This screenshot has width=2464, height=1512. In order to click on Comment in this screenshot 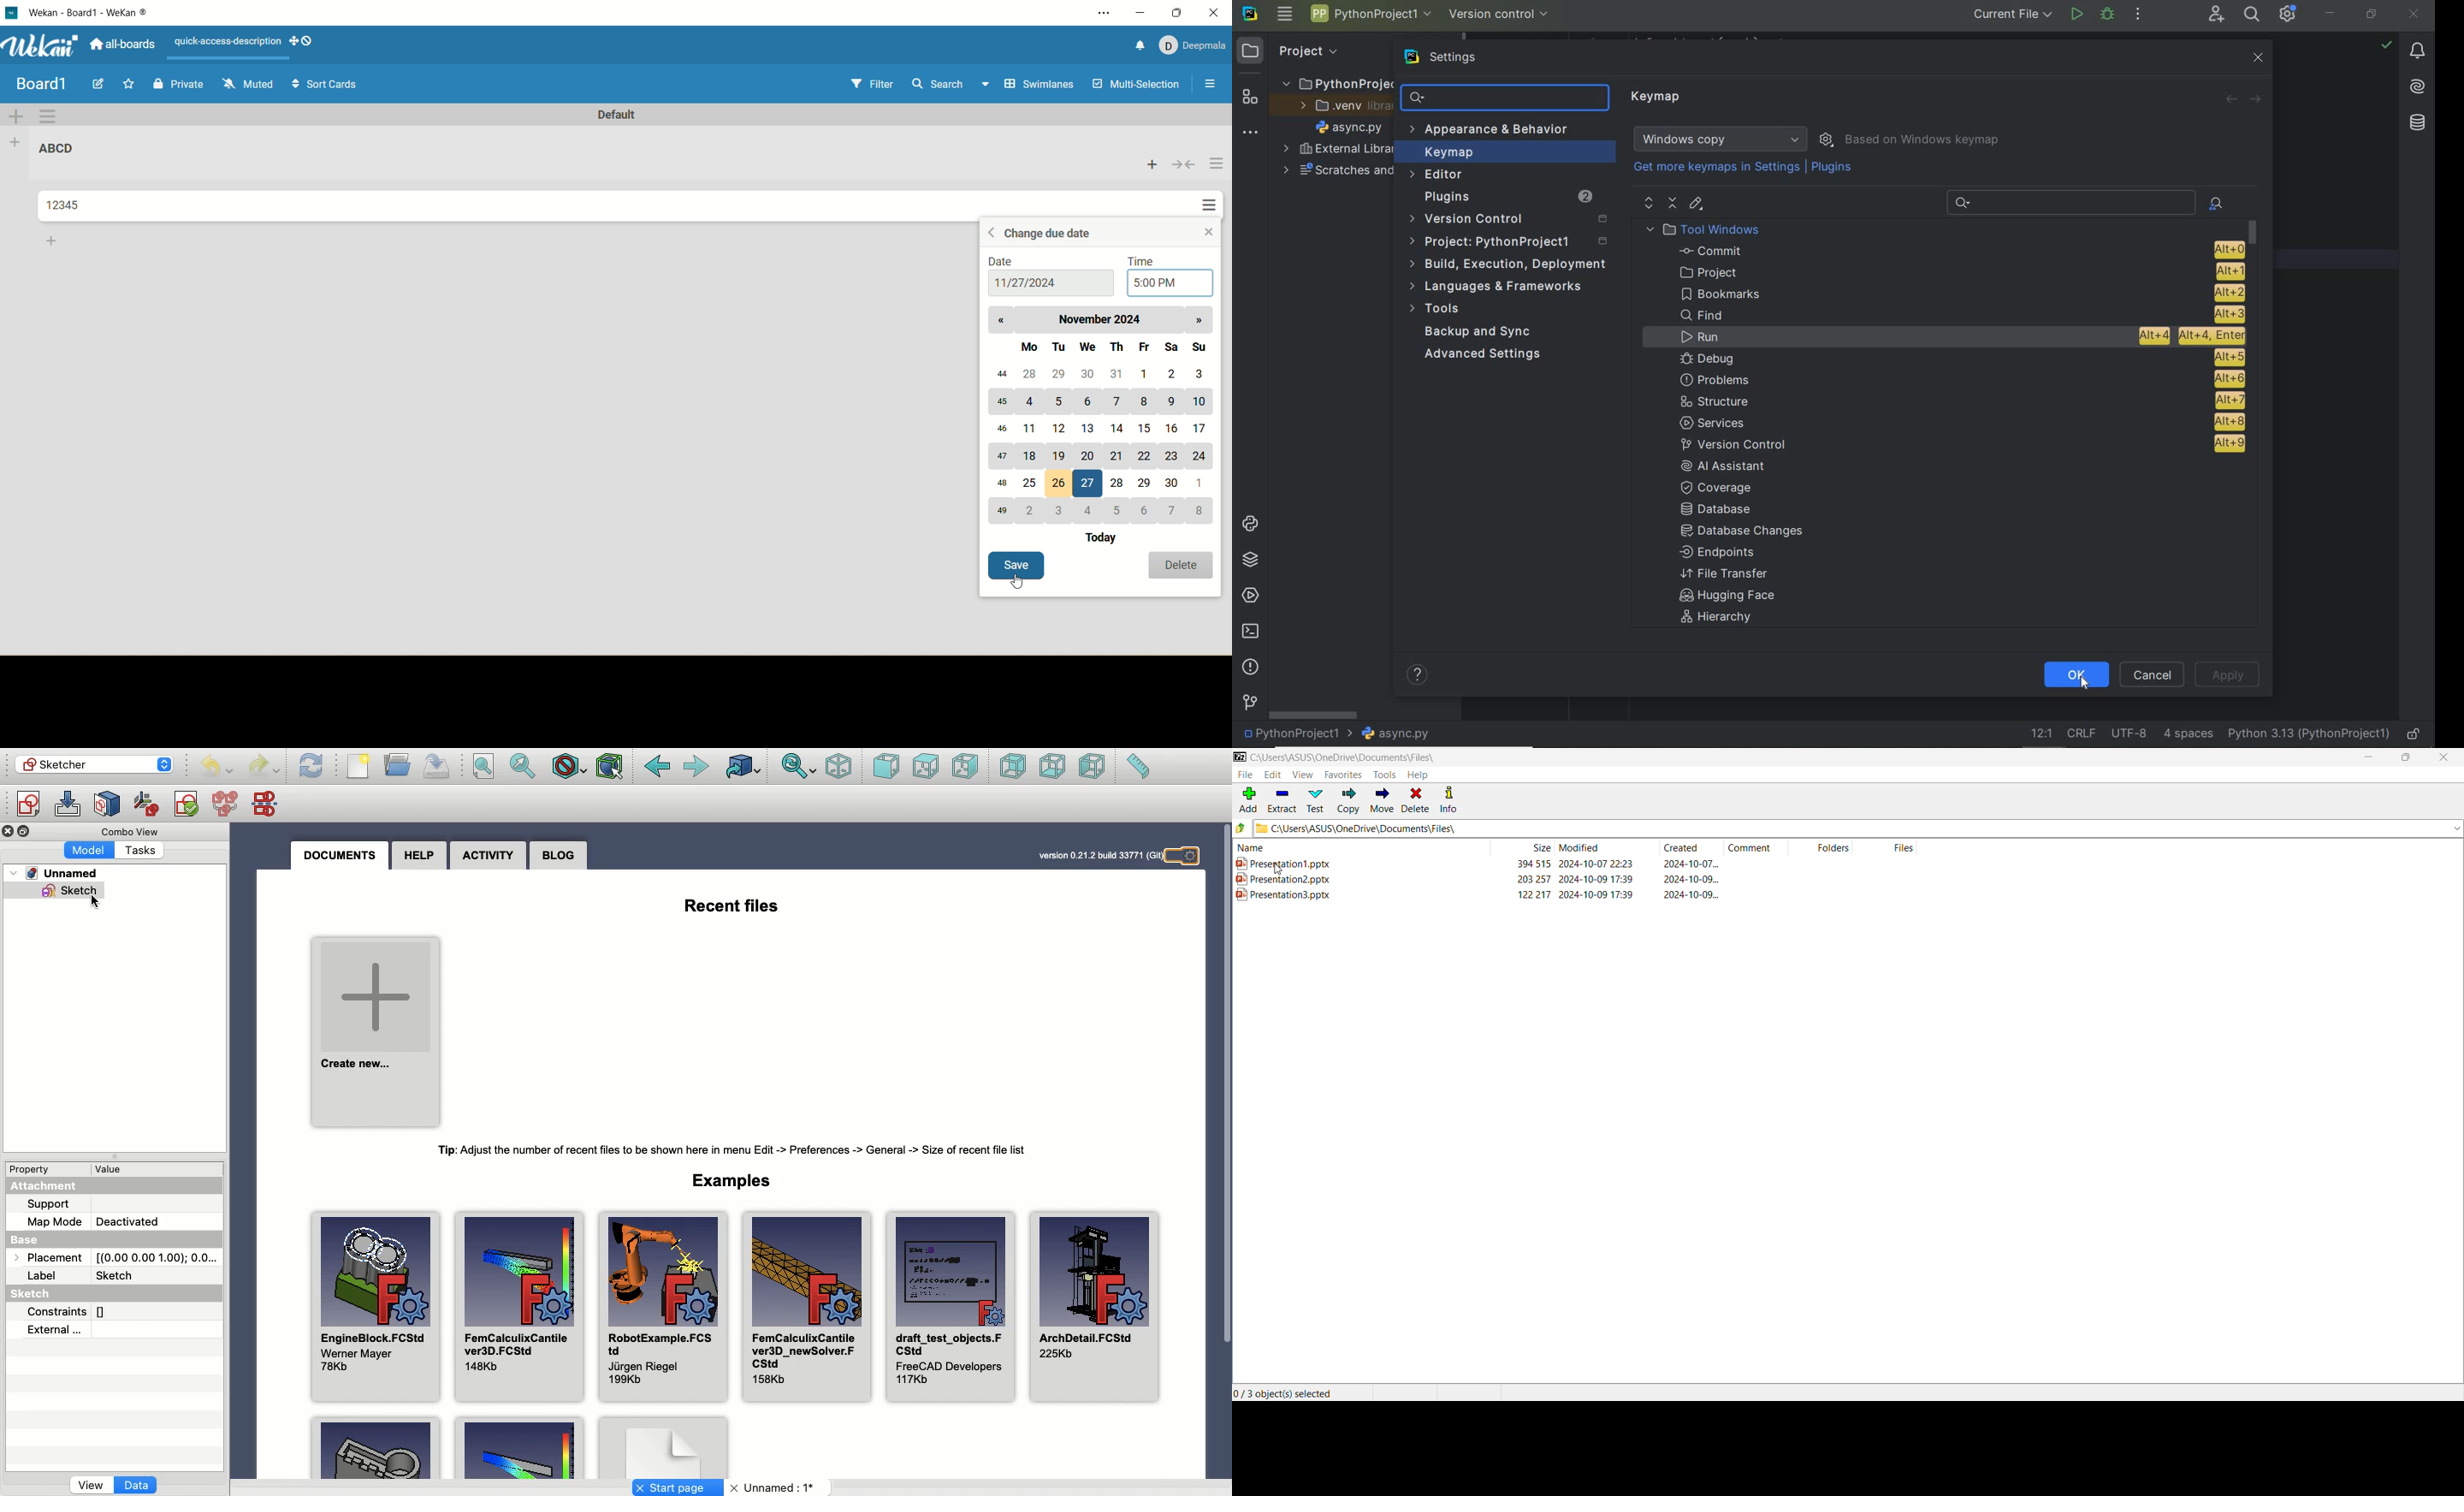, I will do `click(1754, 847)`.